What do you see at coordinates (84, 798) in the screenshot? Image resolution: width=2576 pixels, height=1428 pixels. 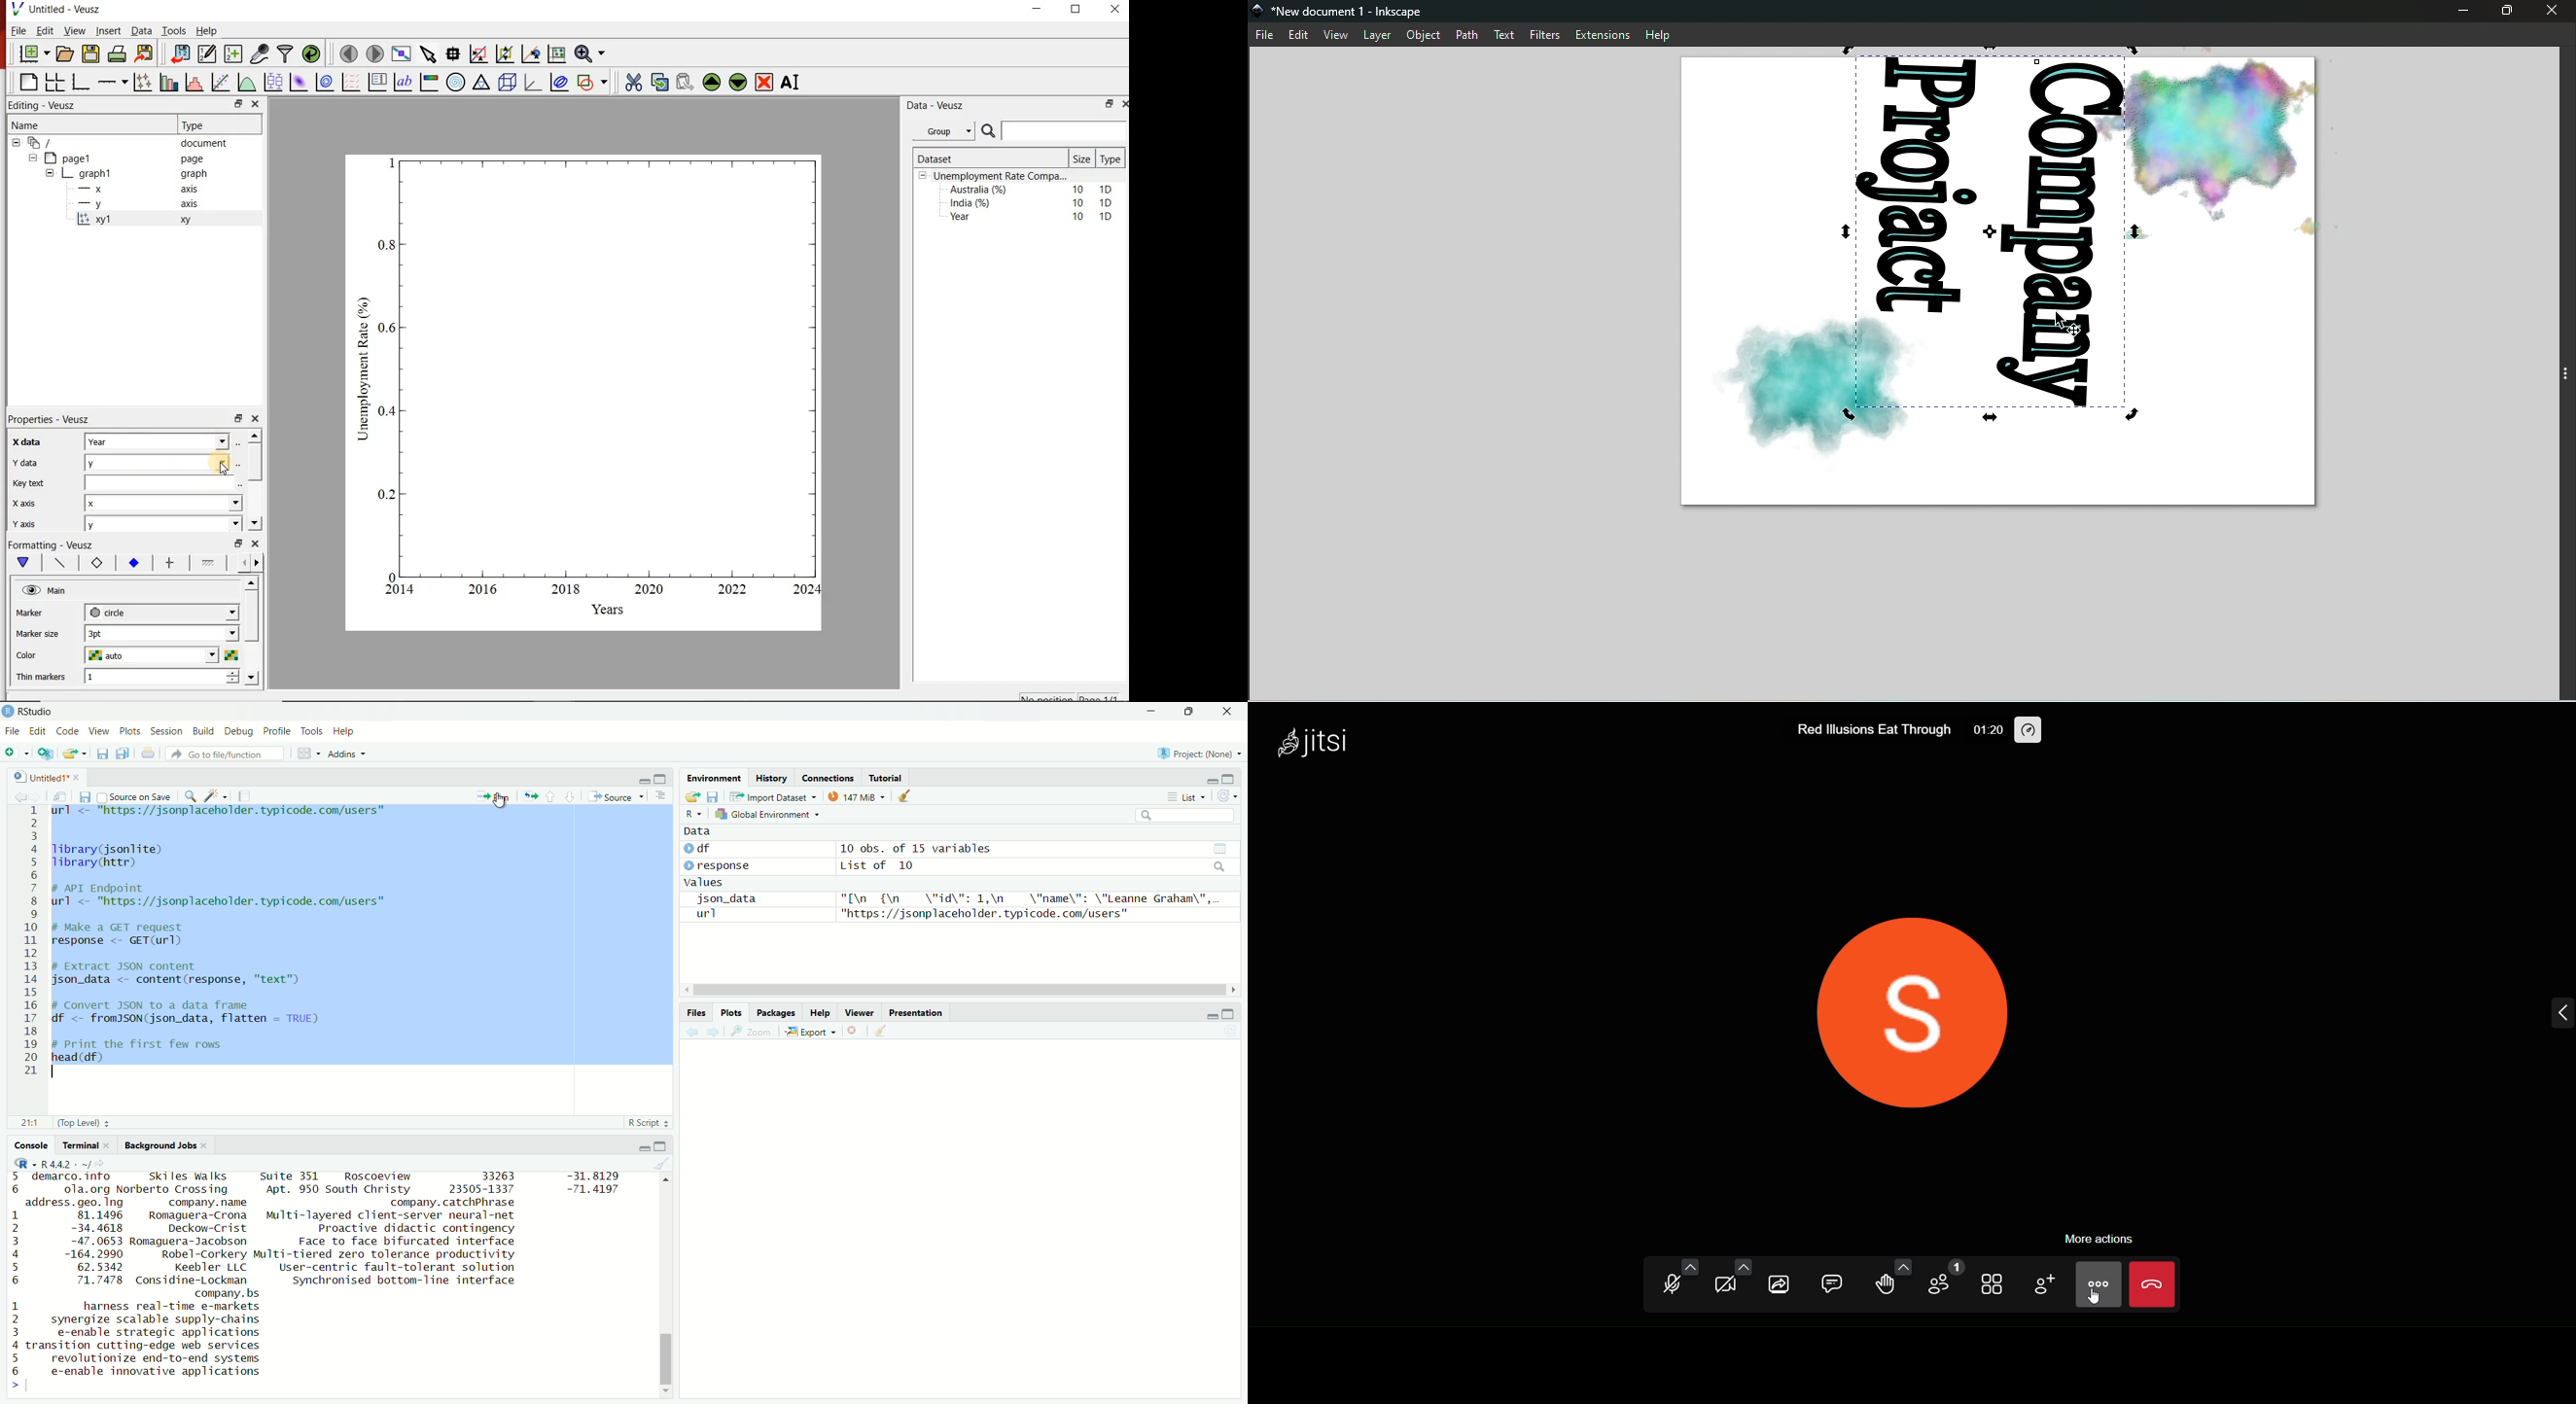 I see `Save` at bounding box center [84, 798].